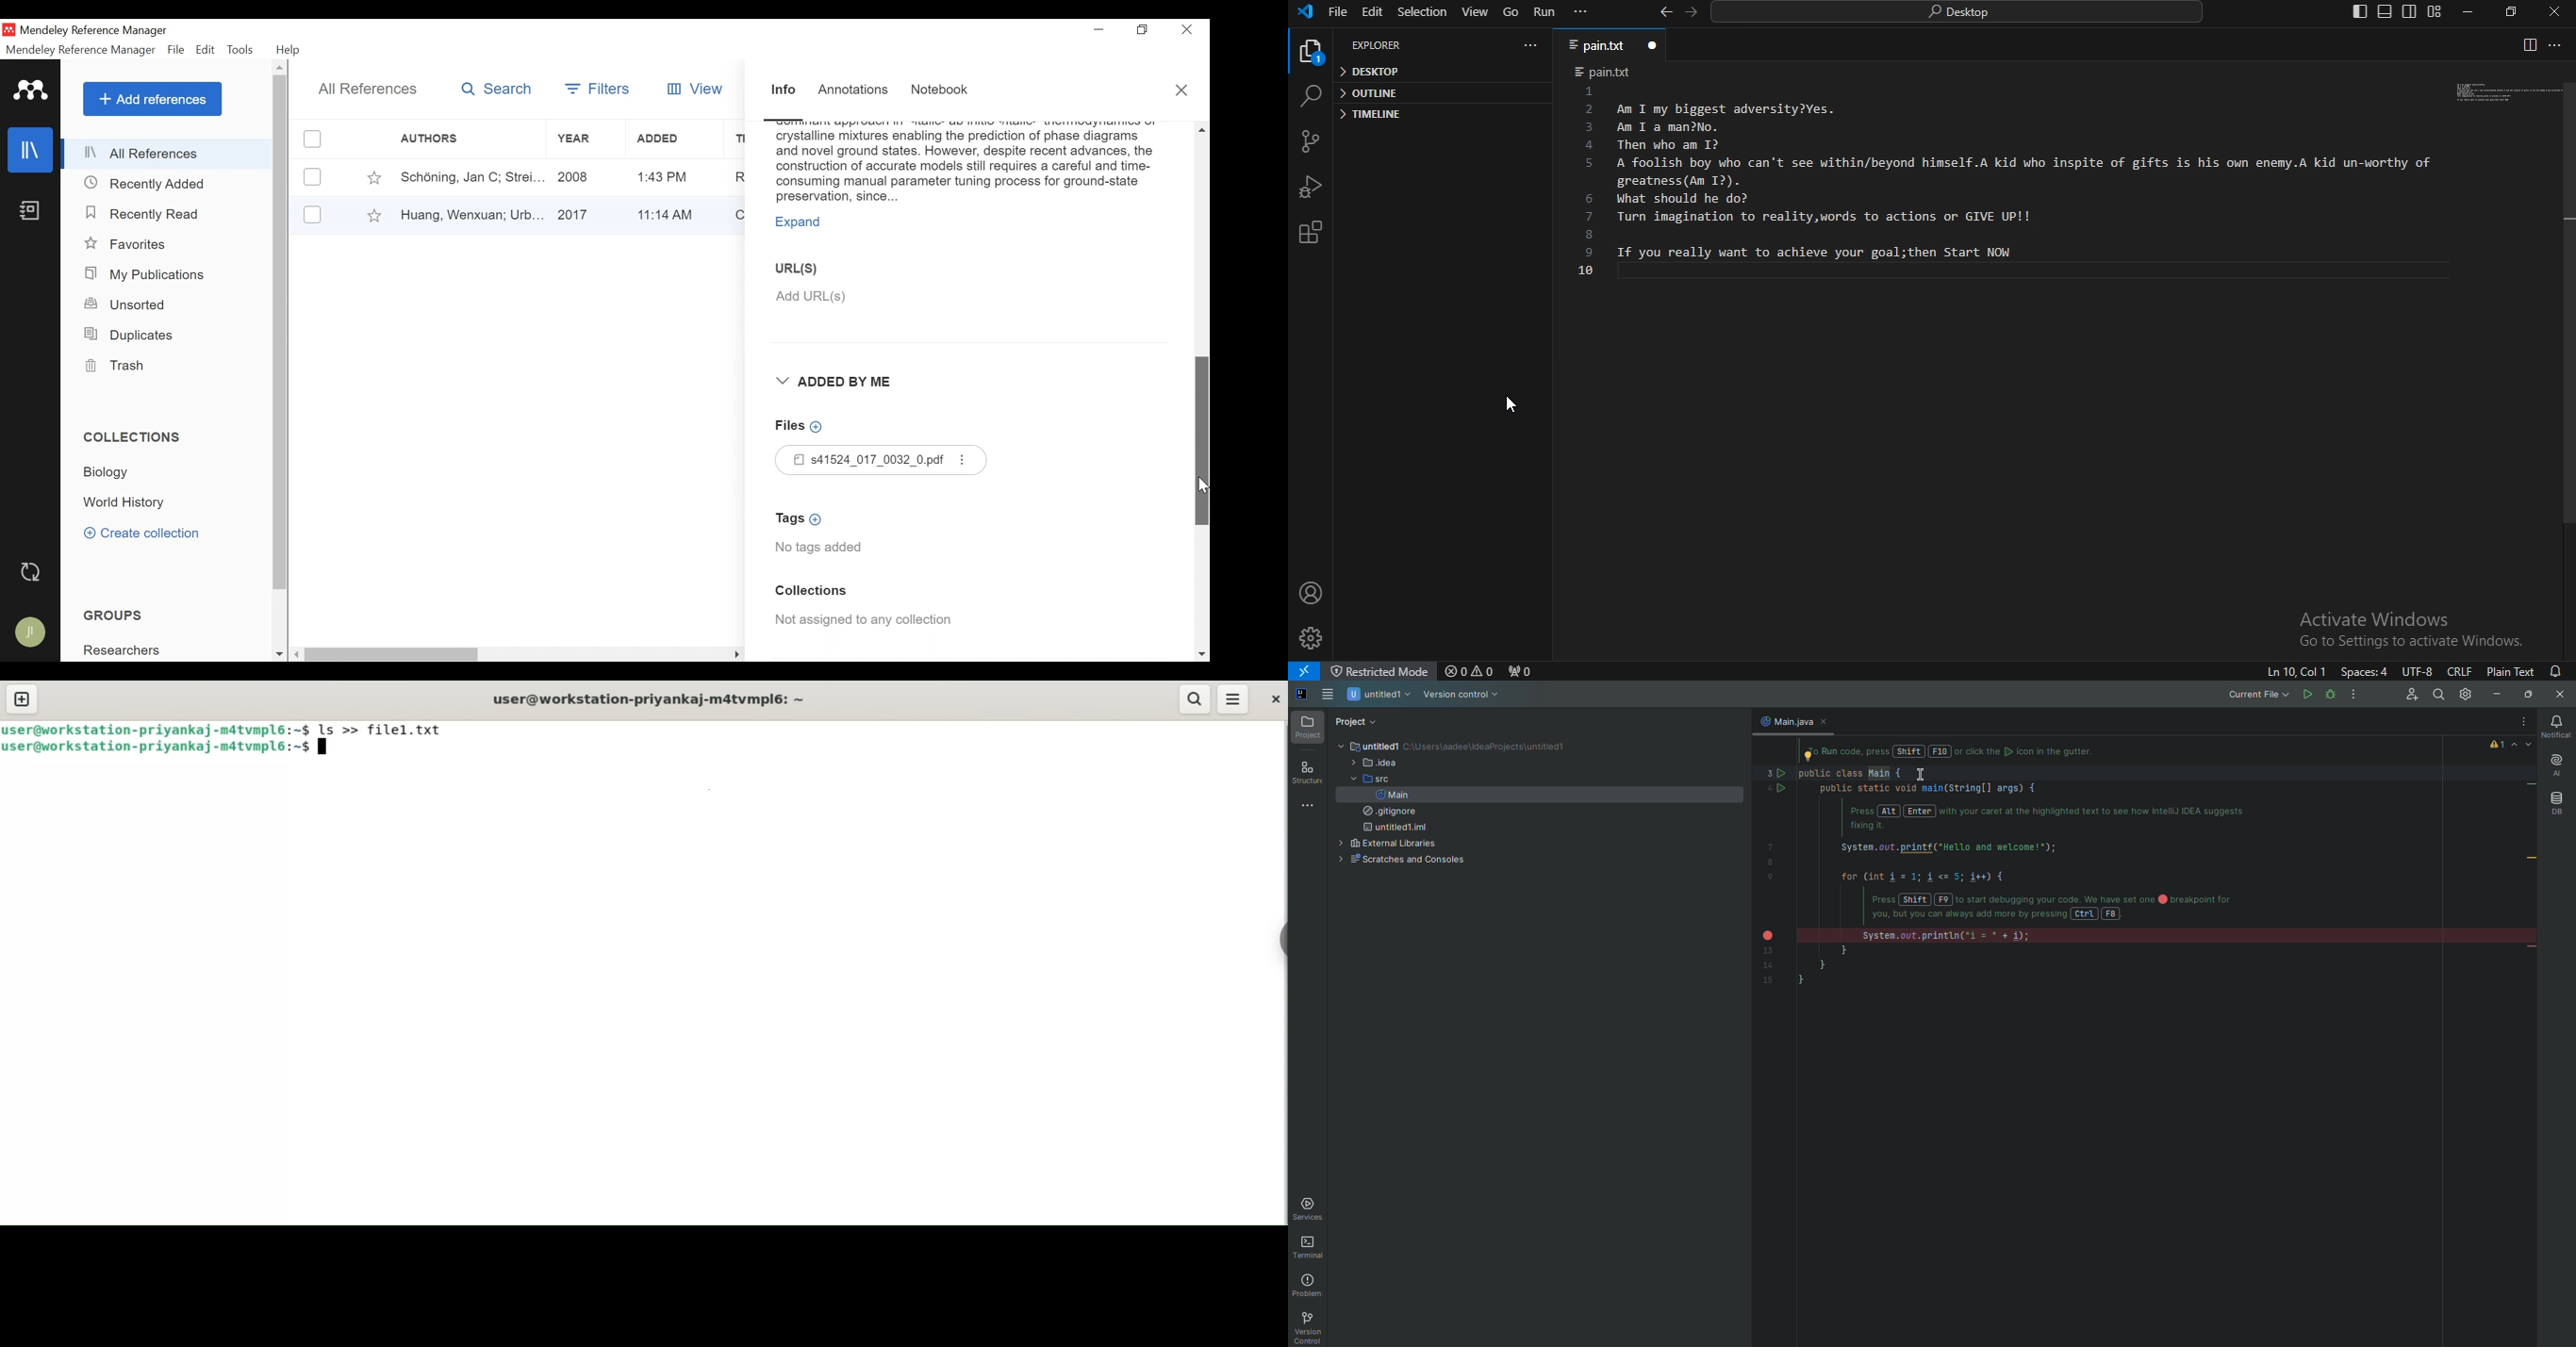 This screenshot has height=1372, width=2576. Describe the element at coordinates (2515, 10) in the screenshot. I see `restore` at that location.